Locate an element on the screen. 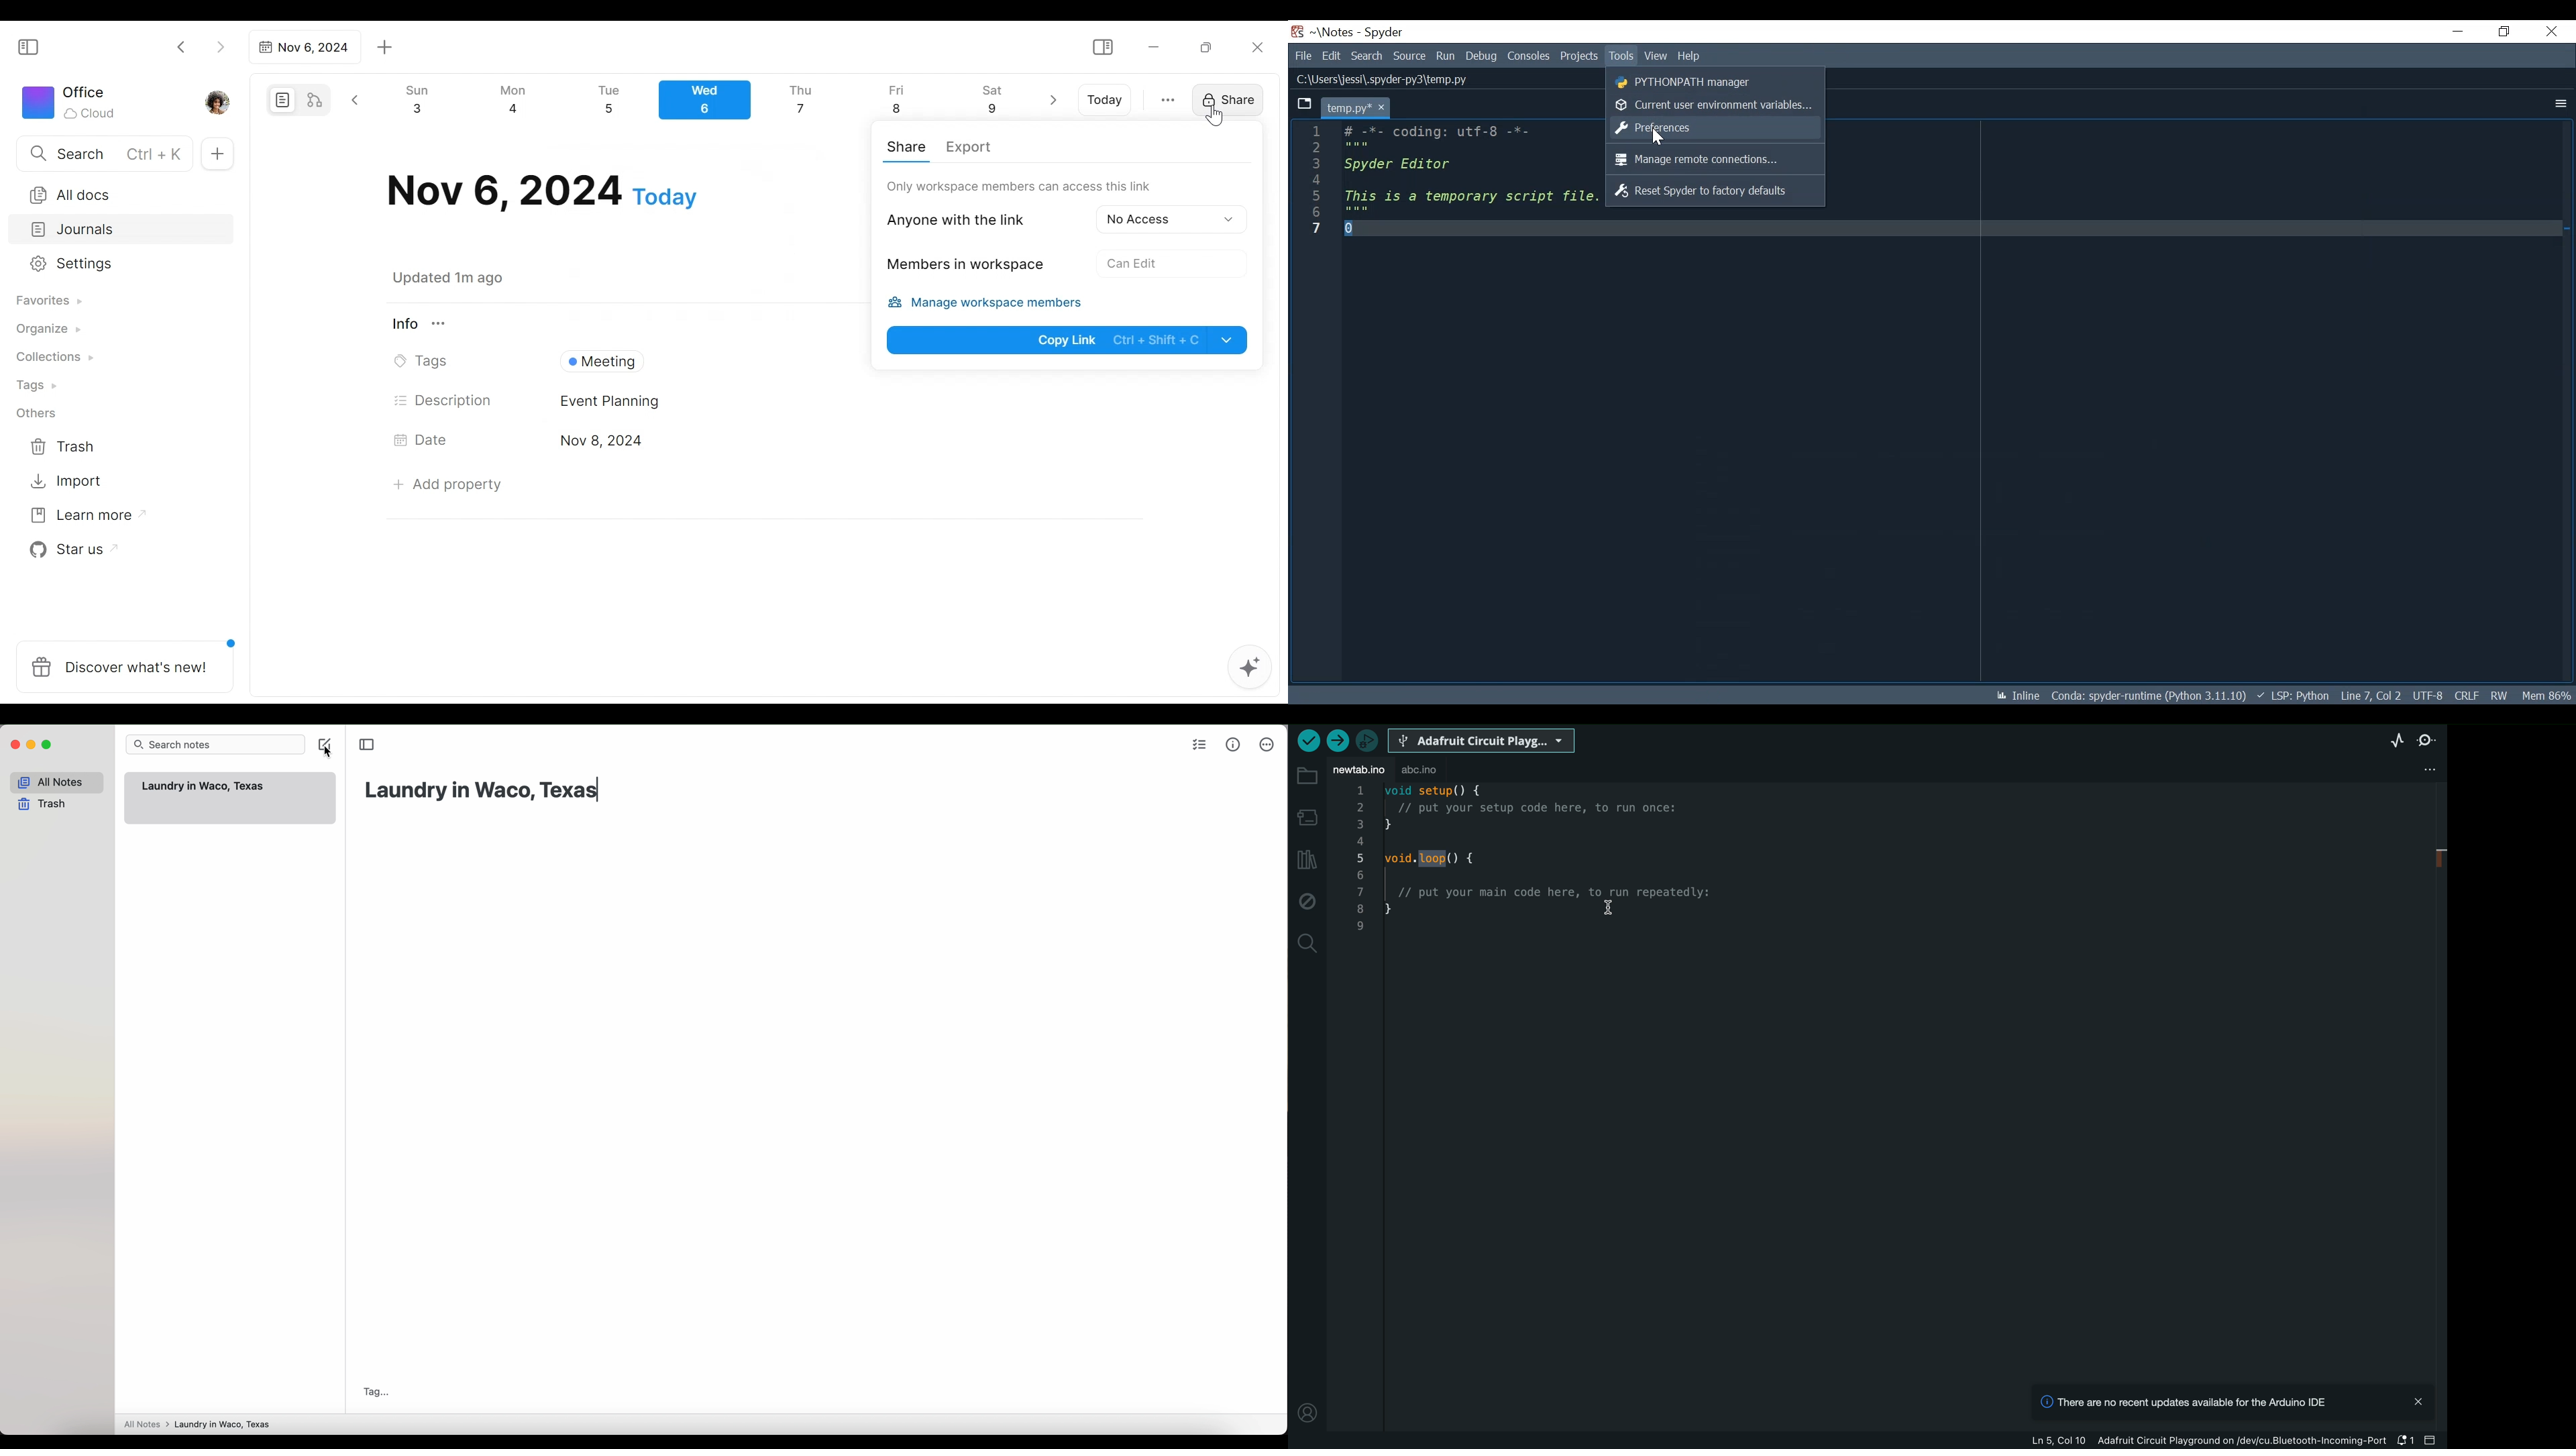 The image size is (2576, 1456). Preferences is located at coordinates (1707, 129).